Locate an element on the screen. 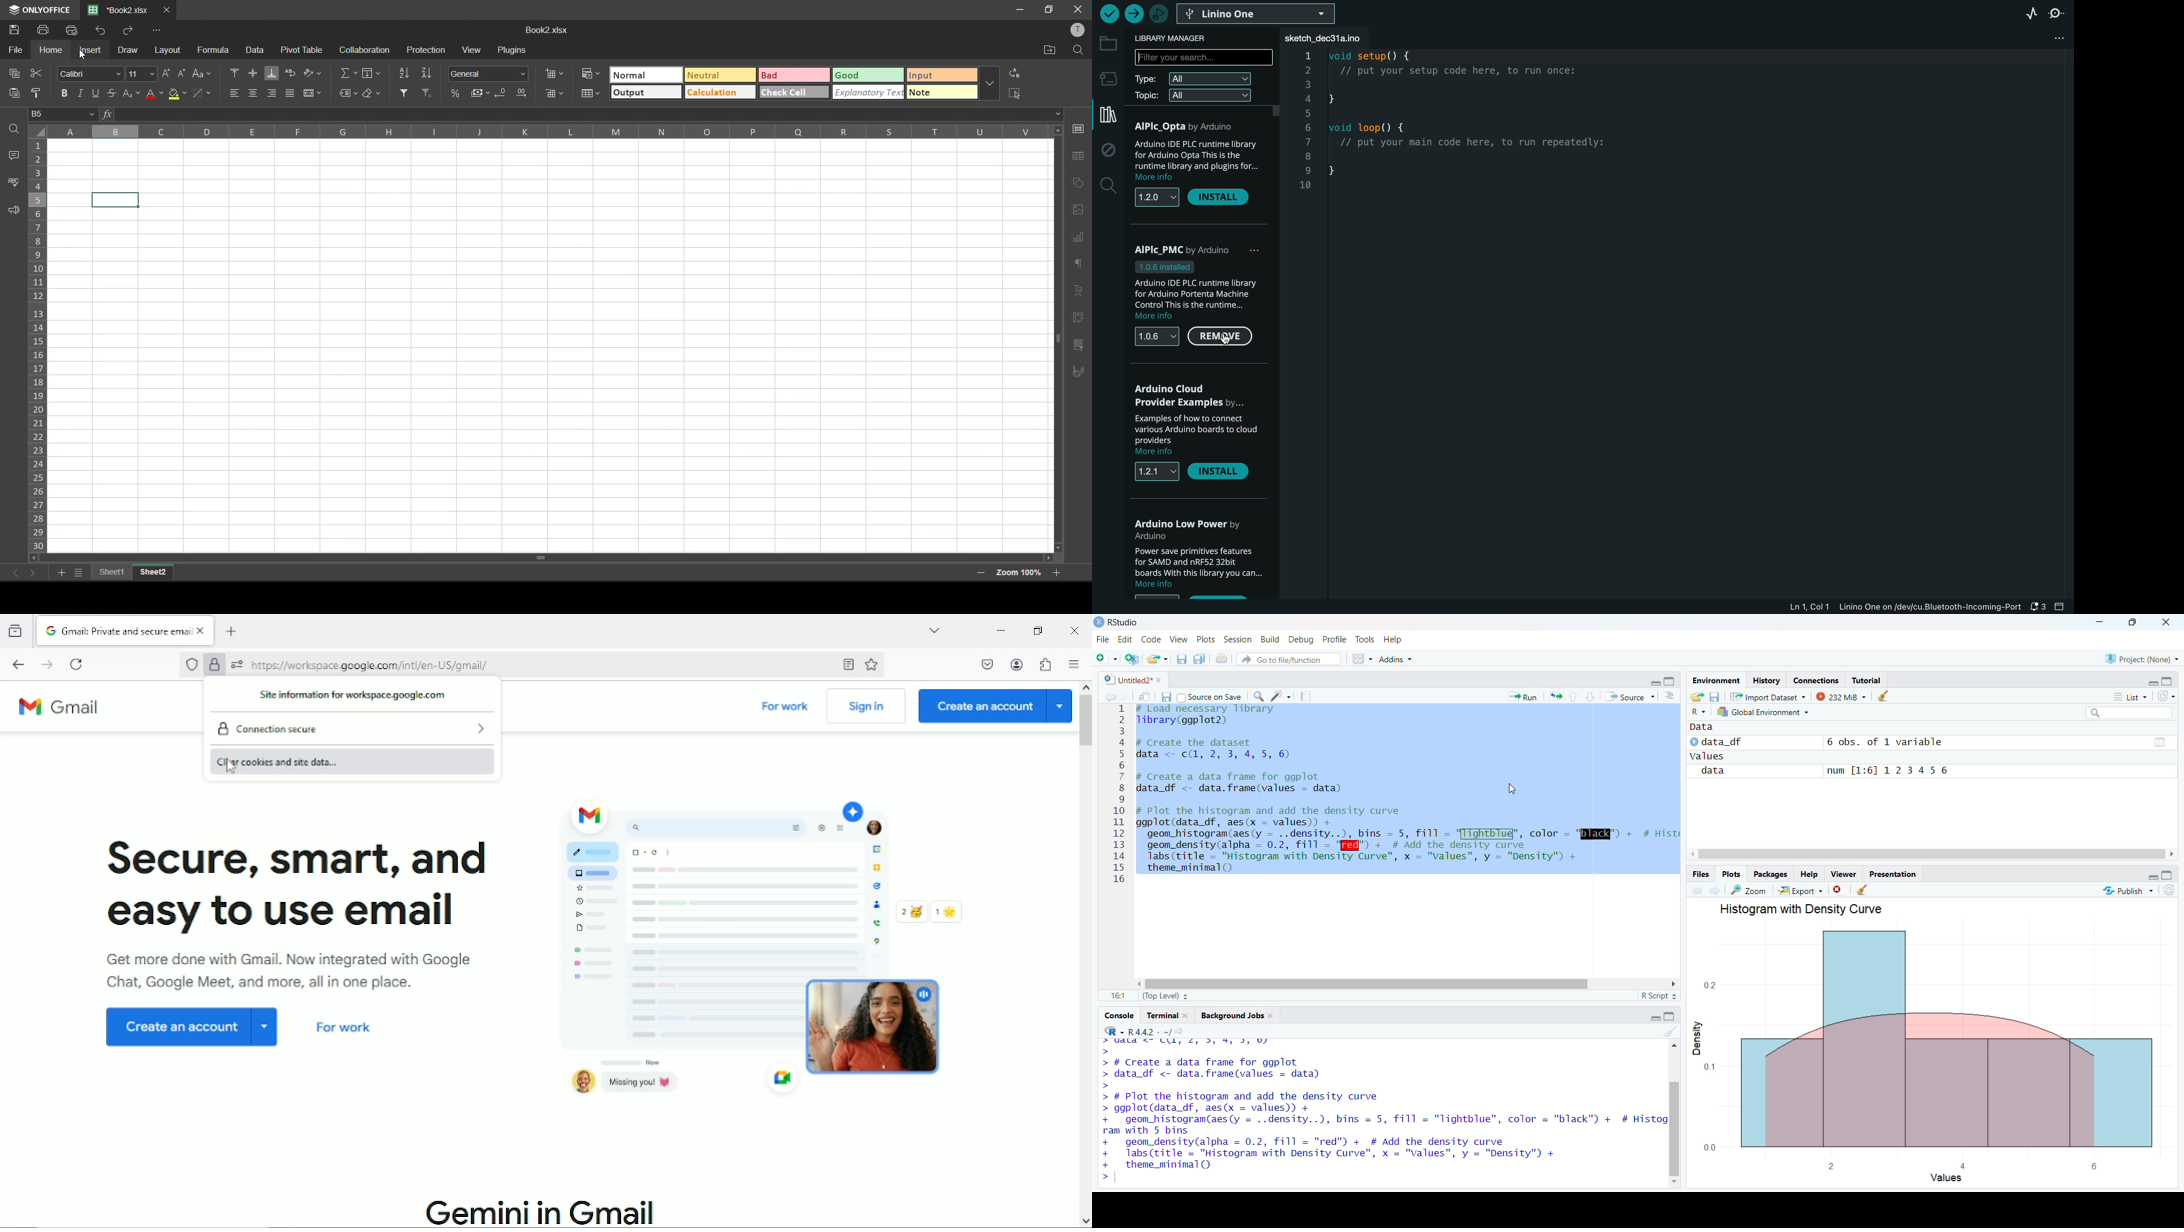 This screenshot has height=1232, width=2184. Account is located at coordinates (1019, 664).